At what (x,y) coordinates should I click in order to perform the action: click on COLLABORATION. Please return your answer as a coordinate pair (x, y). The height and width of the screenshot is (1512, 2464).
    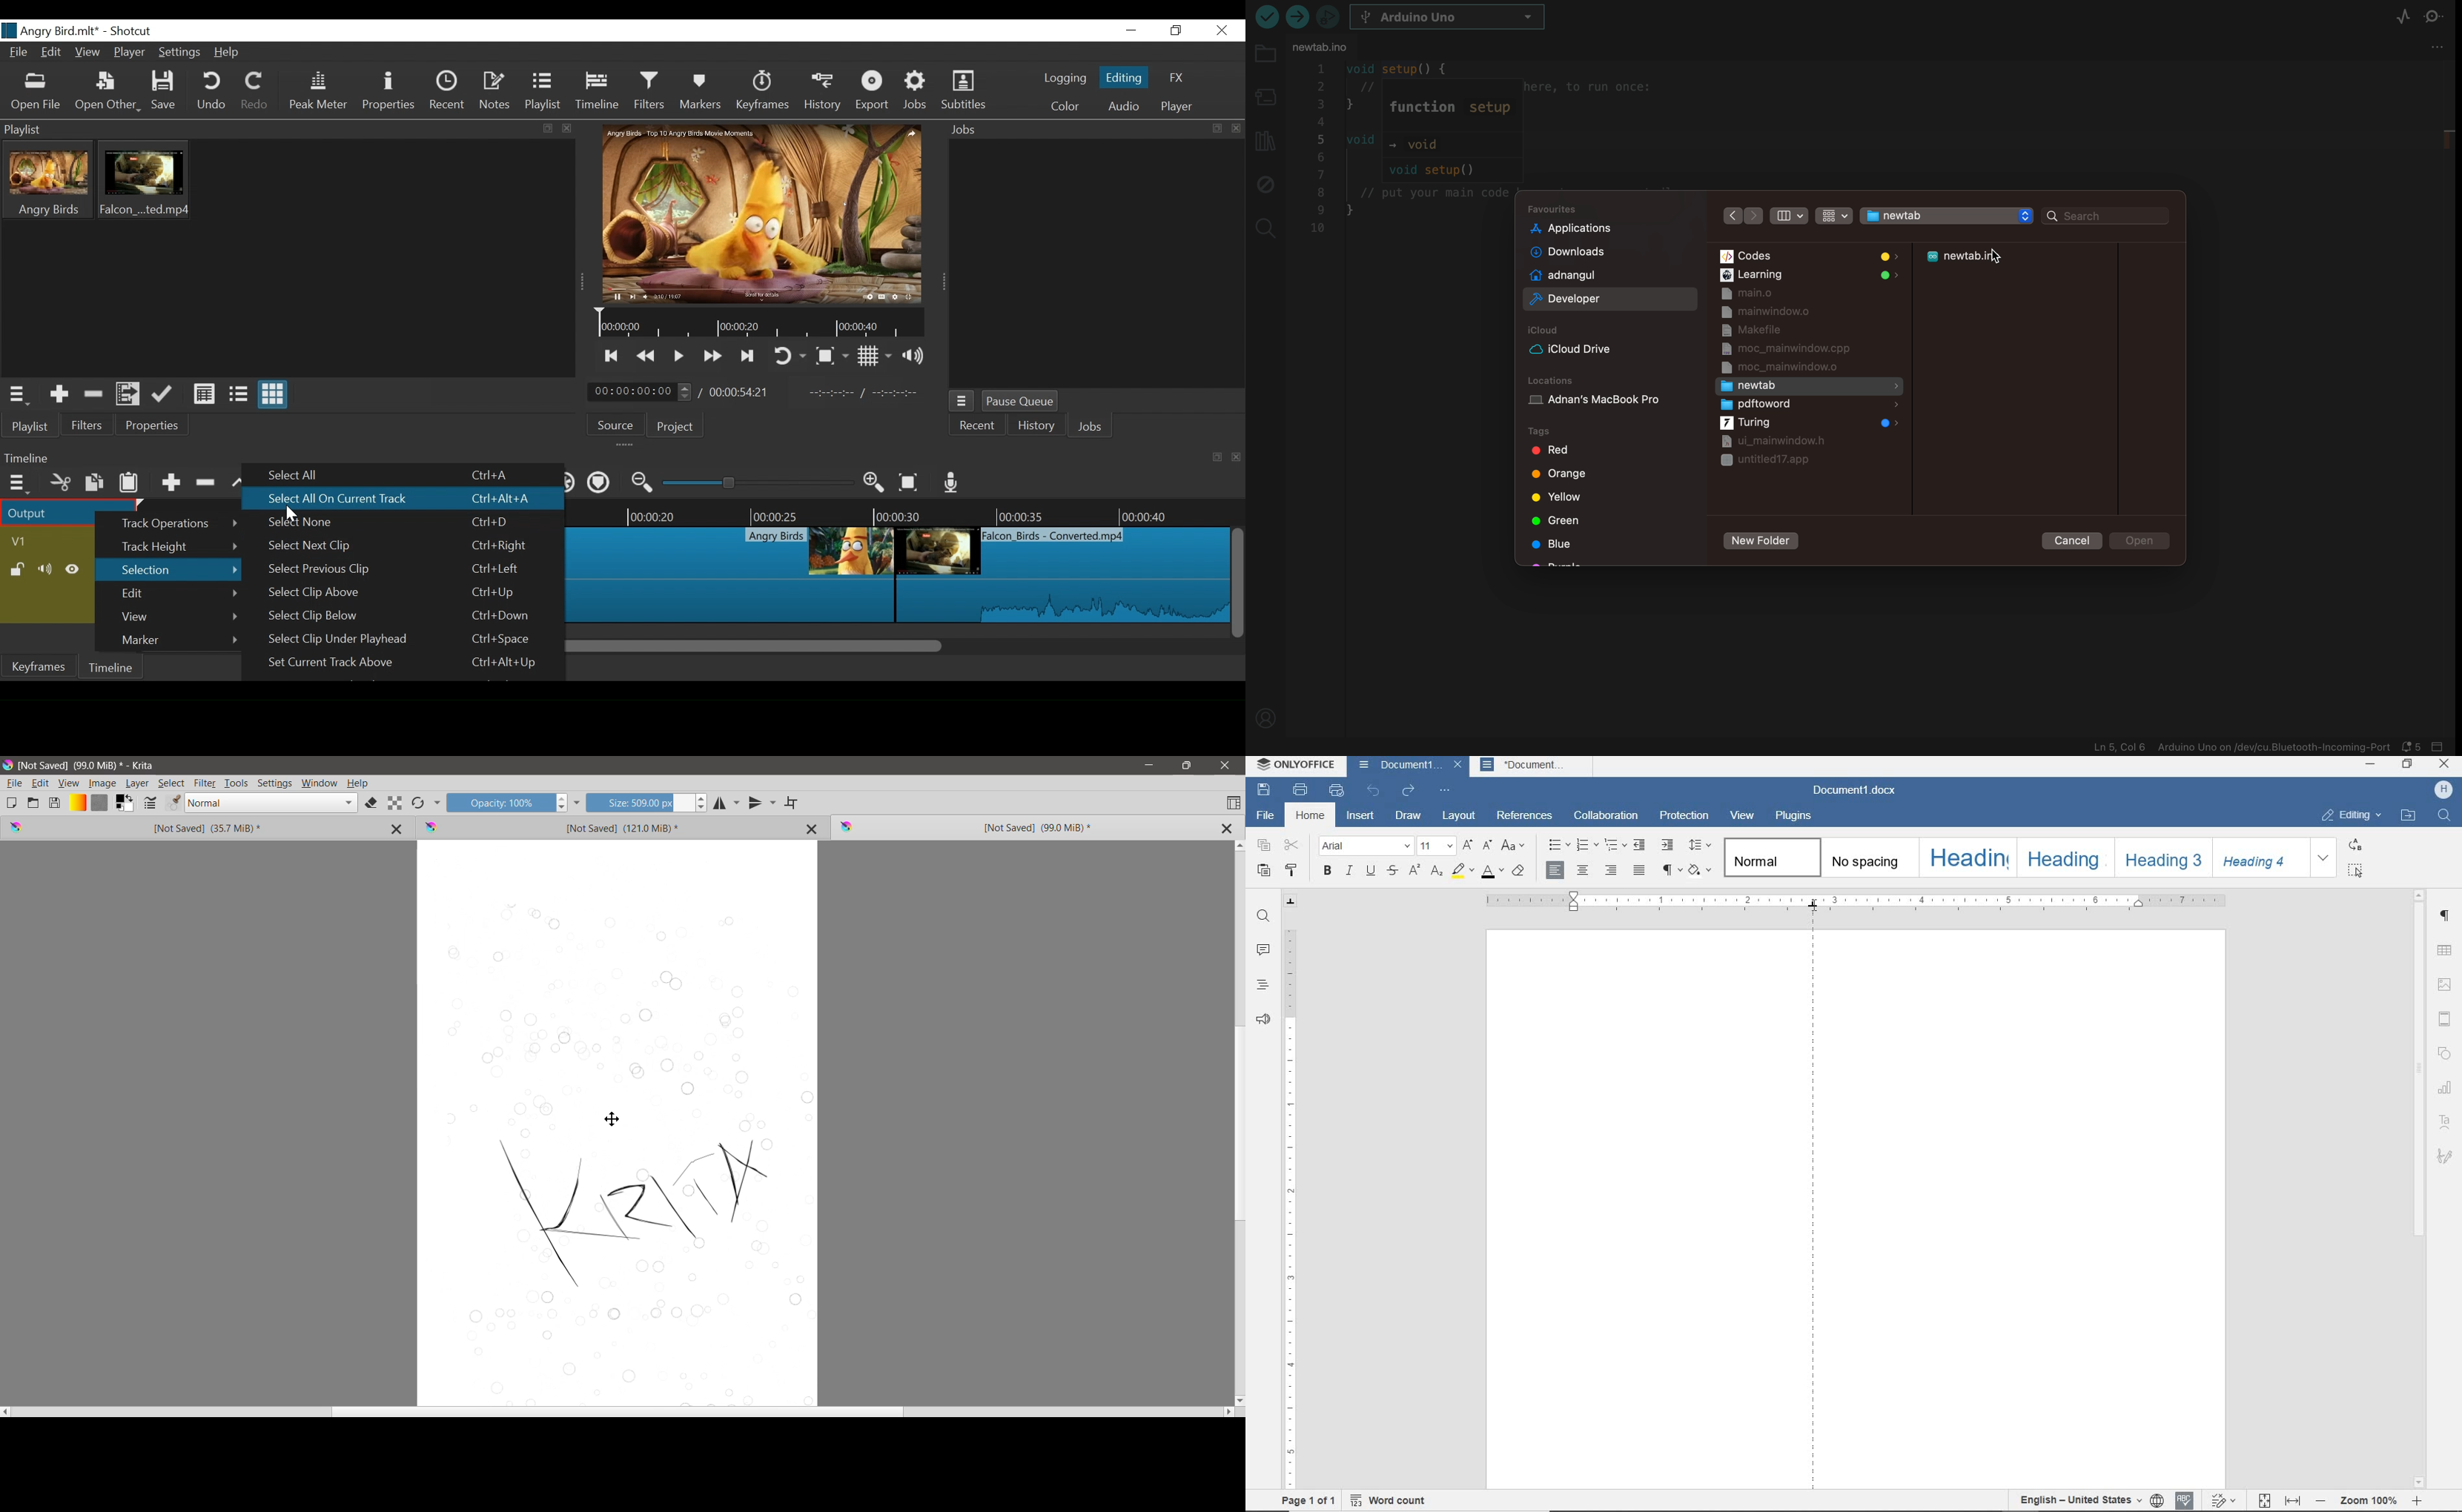
    Looking at the image, I should click on (1608, 816).